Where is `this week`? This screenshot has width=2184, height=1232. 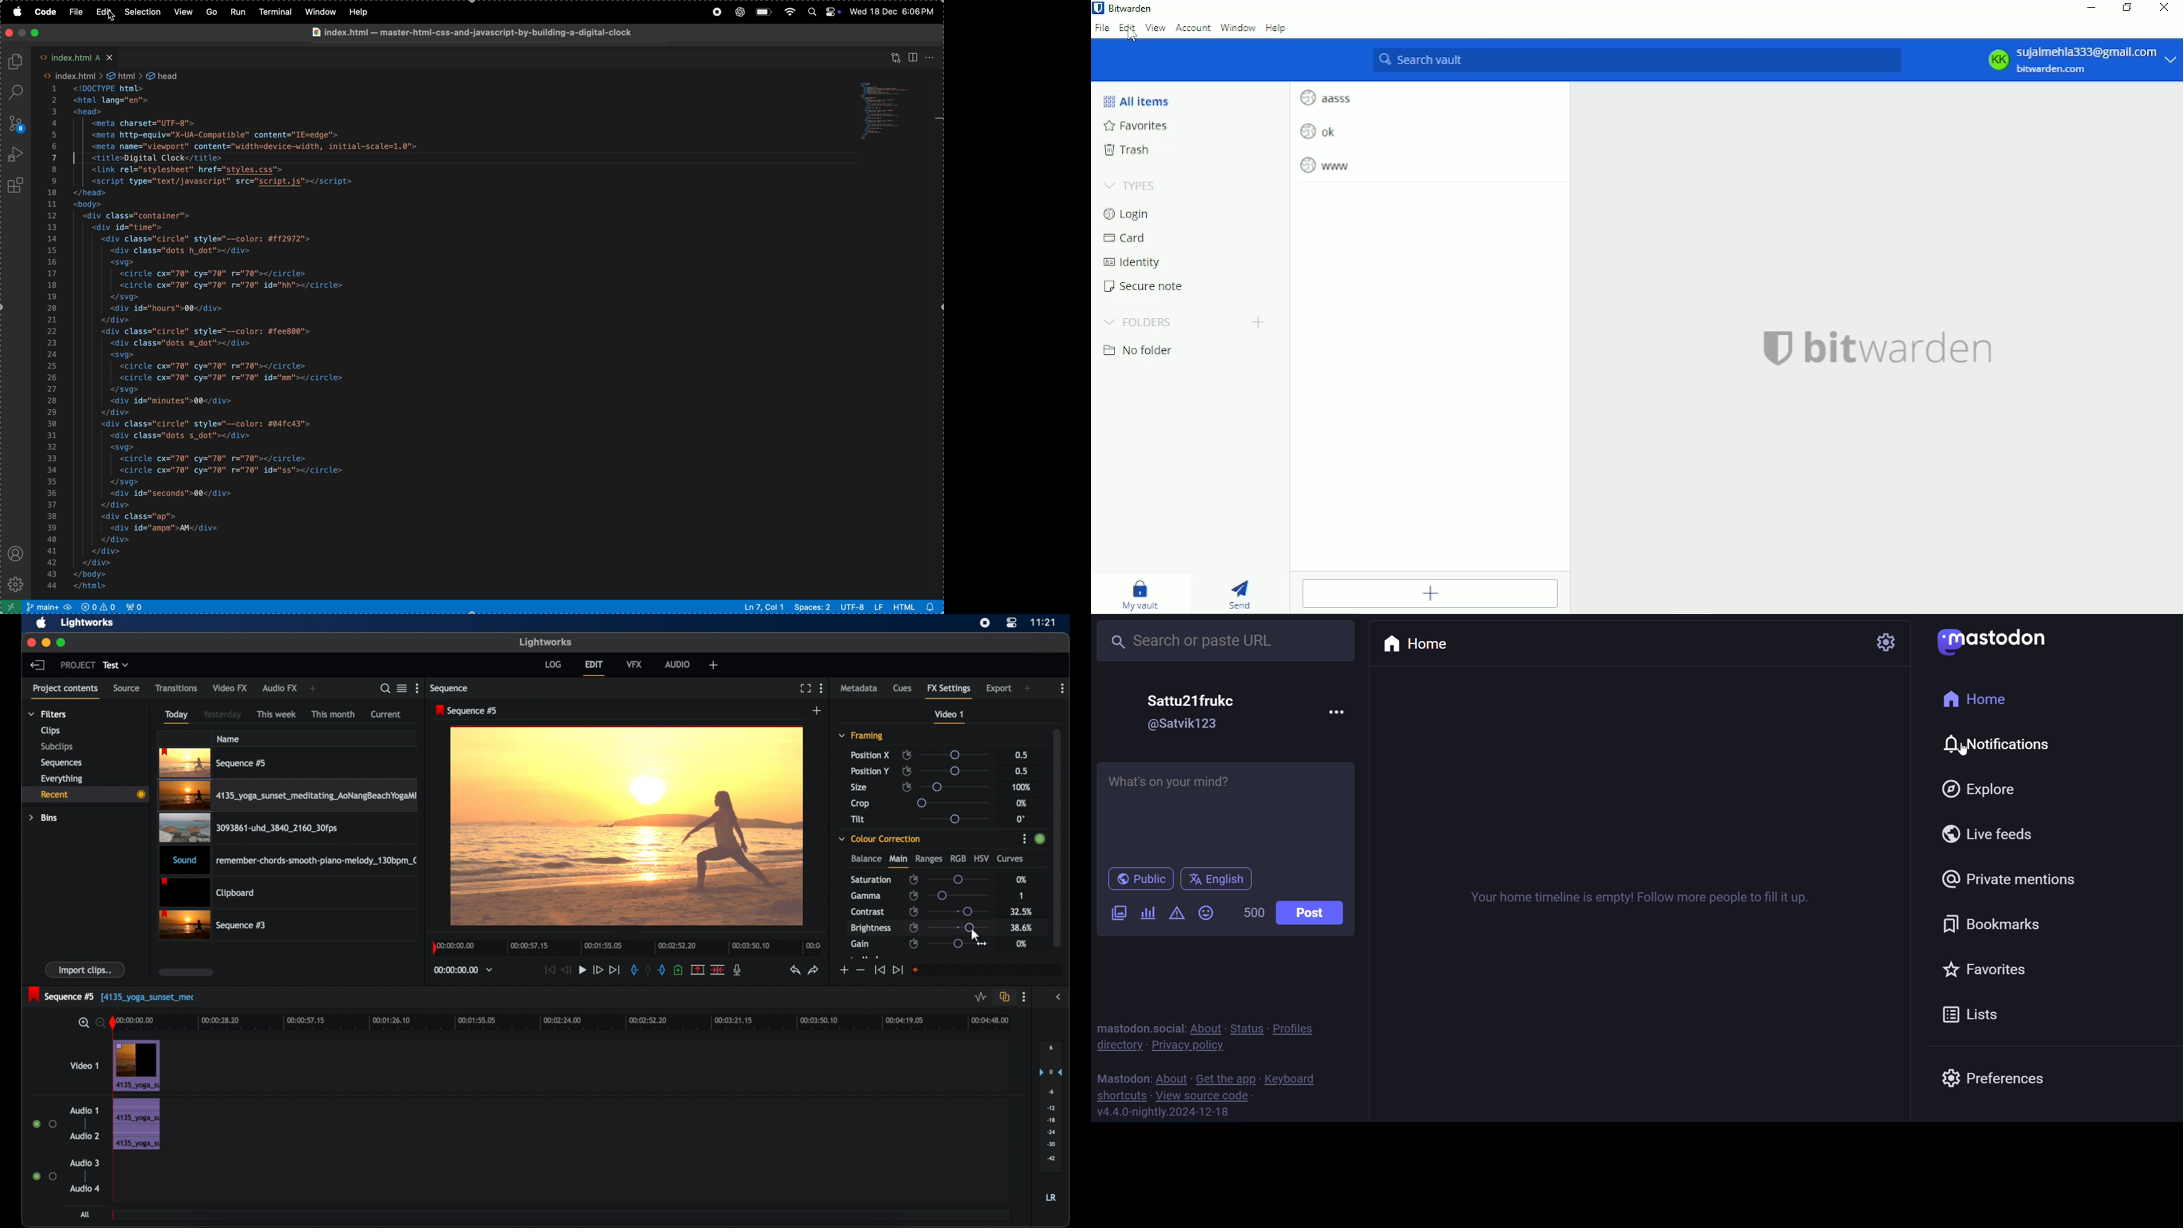
this week is located at coordinates (277, 715).